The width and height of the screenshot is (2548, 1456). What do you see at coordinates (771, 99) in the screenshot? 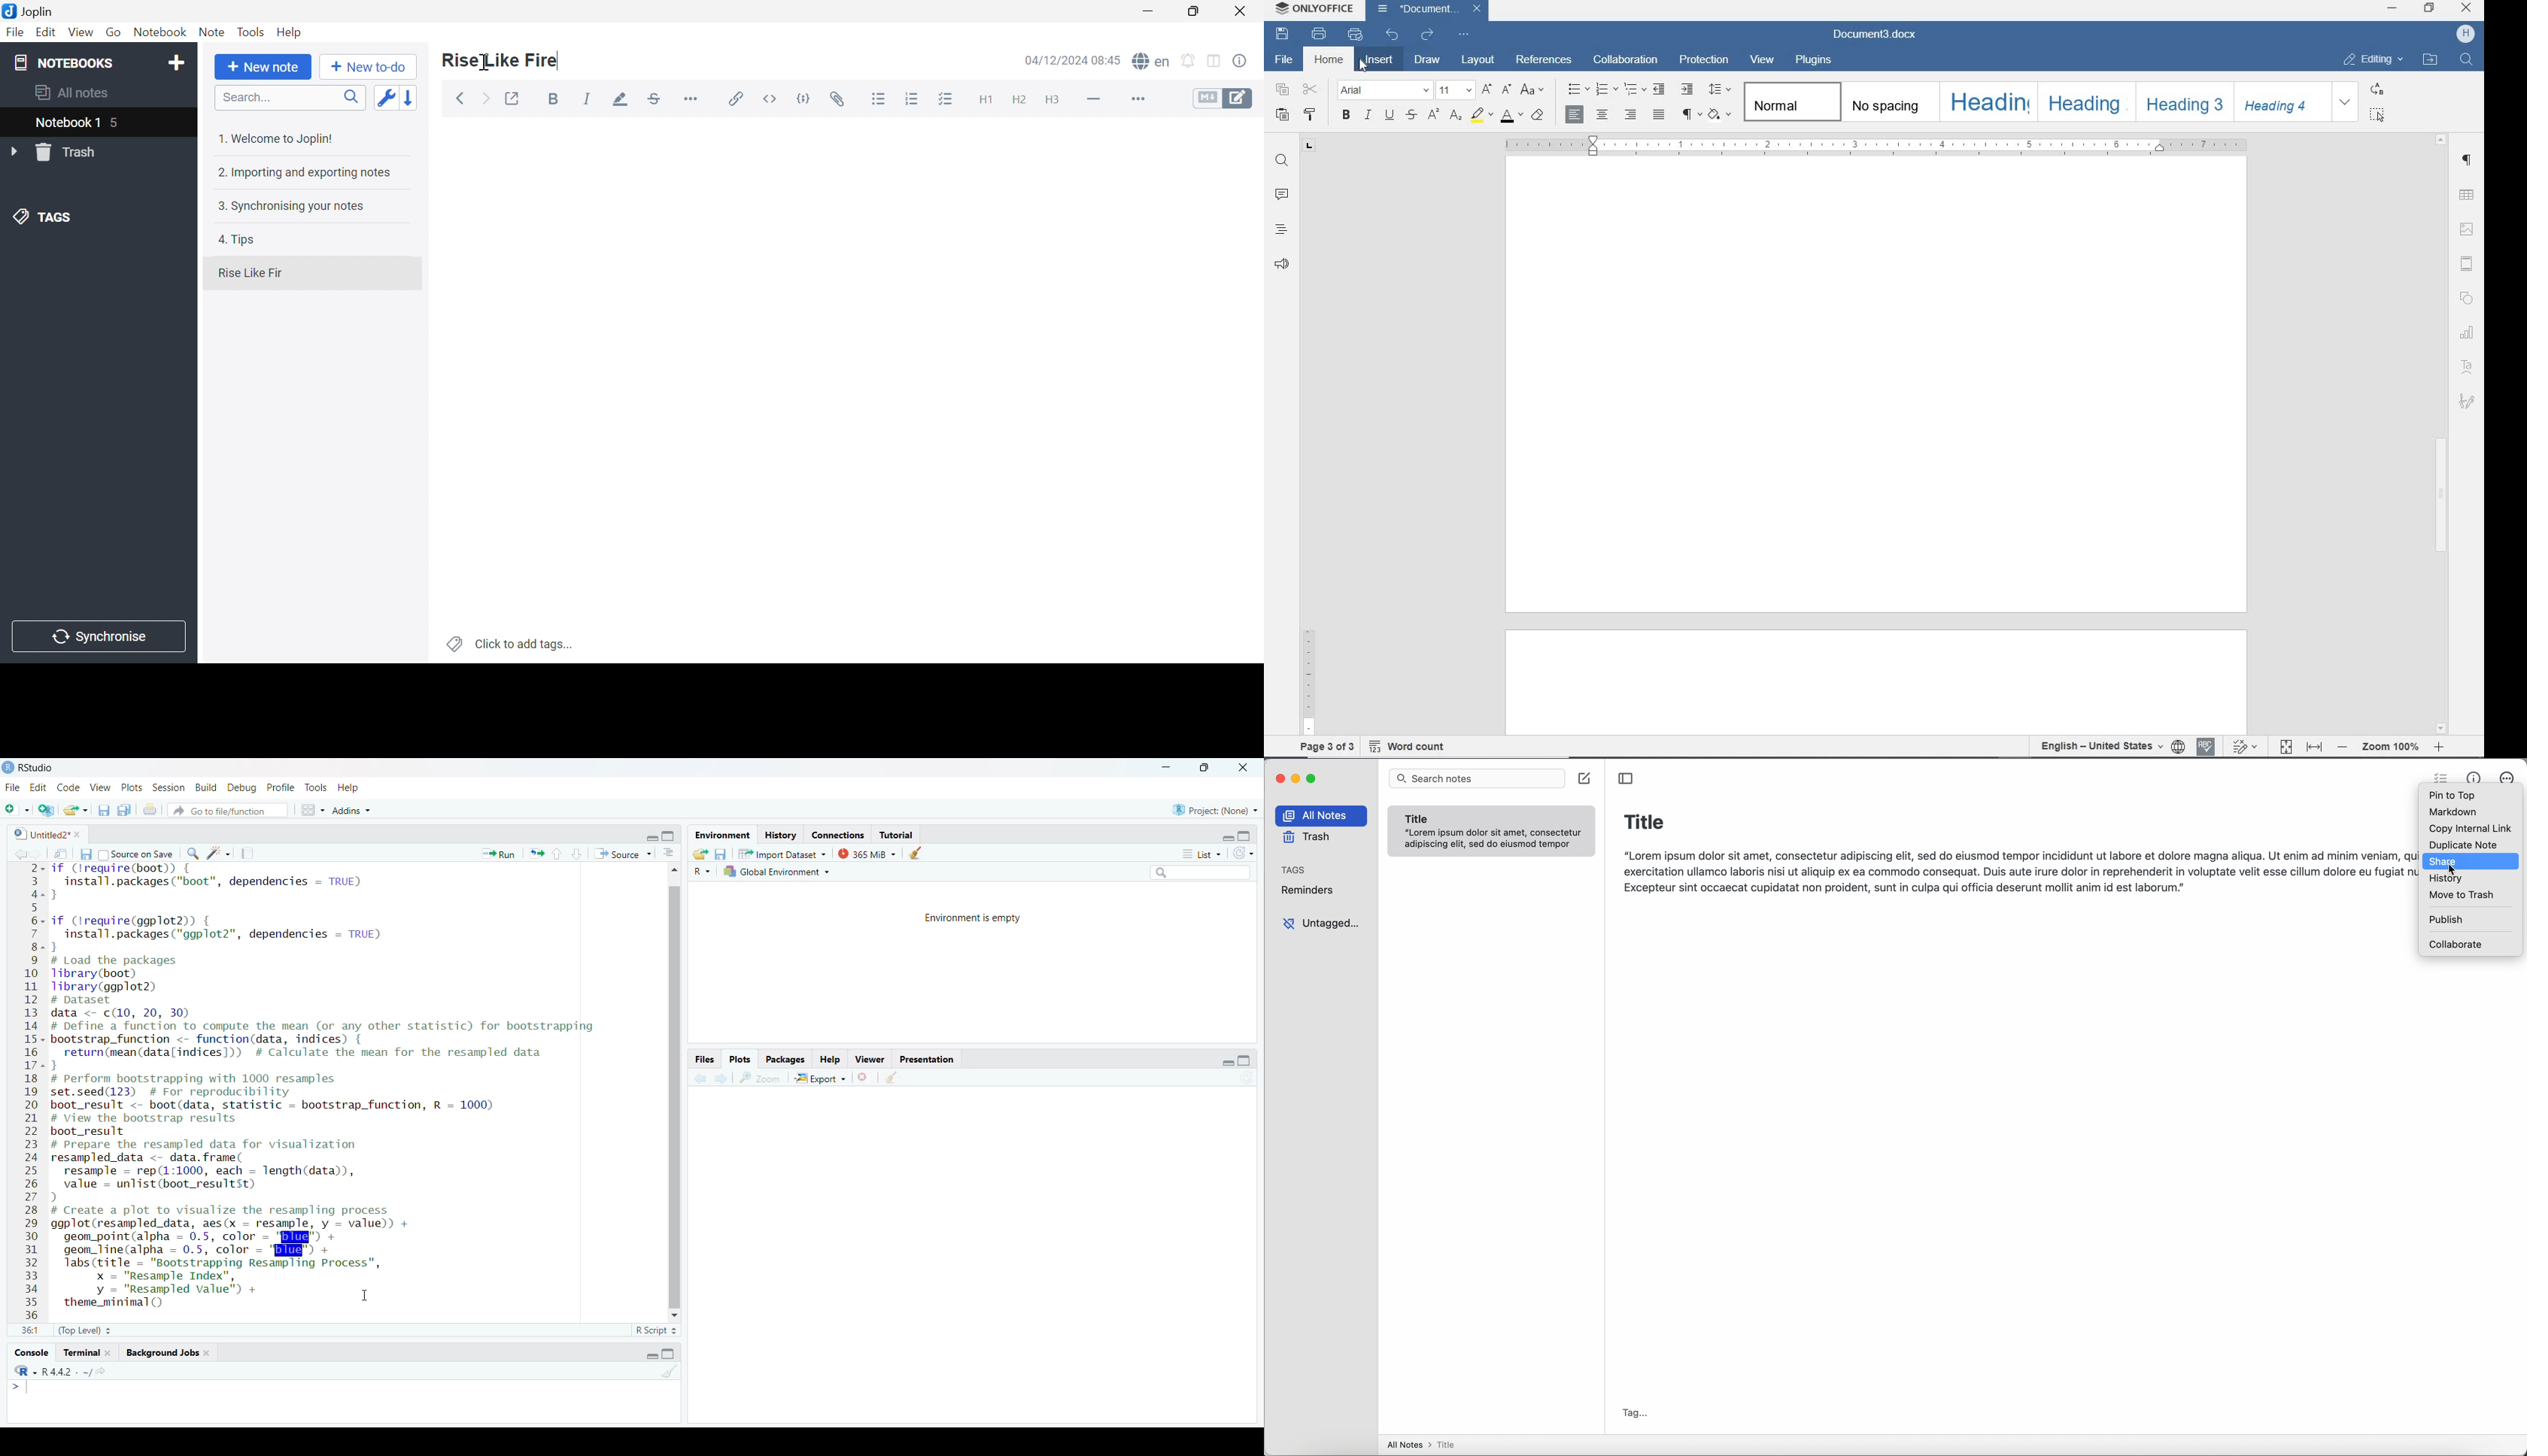
I see `Inline code` at bounding box center [771, 99].